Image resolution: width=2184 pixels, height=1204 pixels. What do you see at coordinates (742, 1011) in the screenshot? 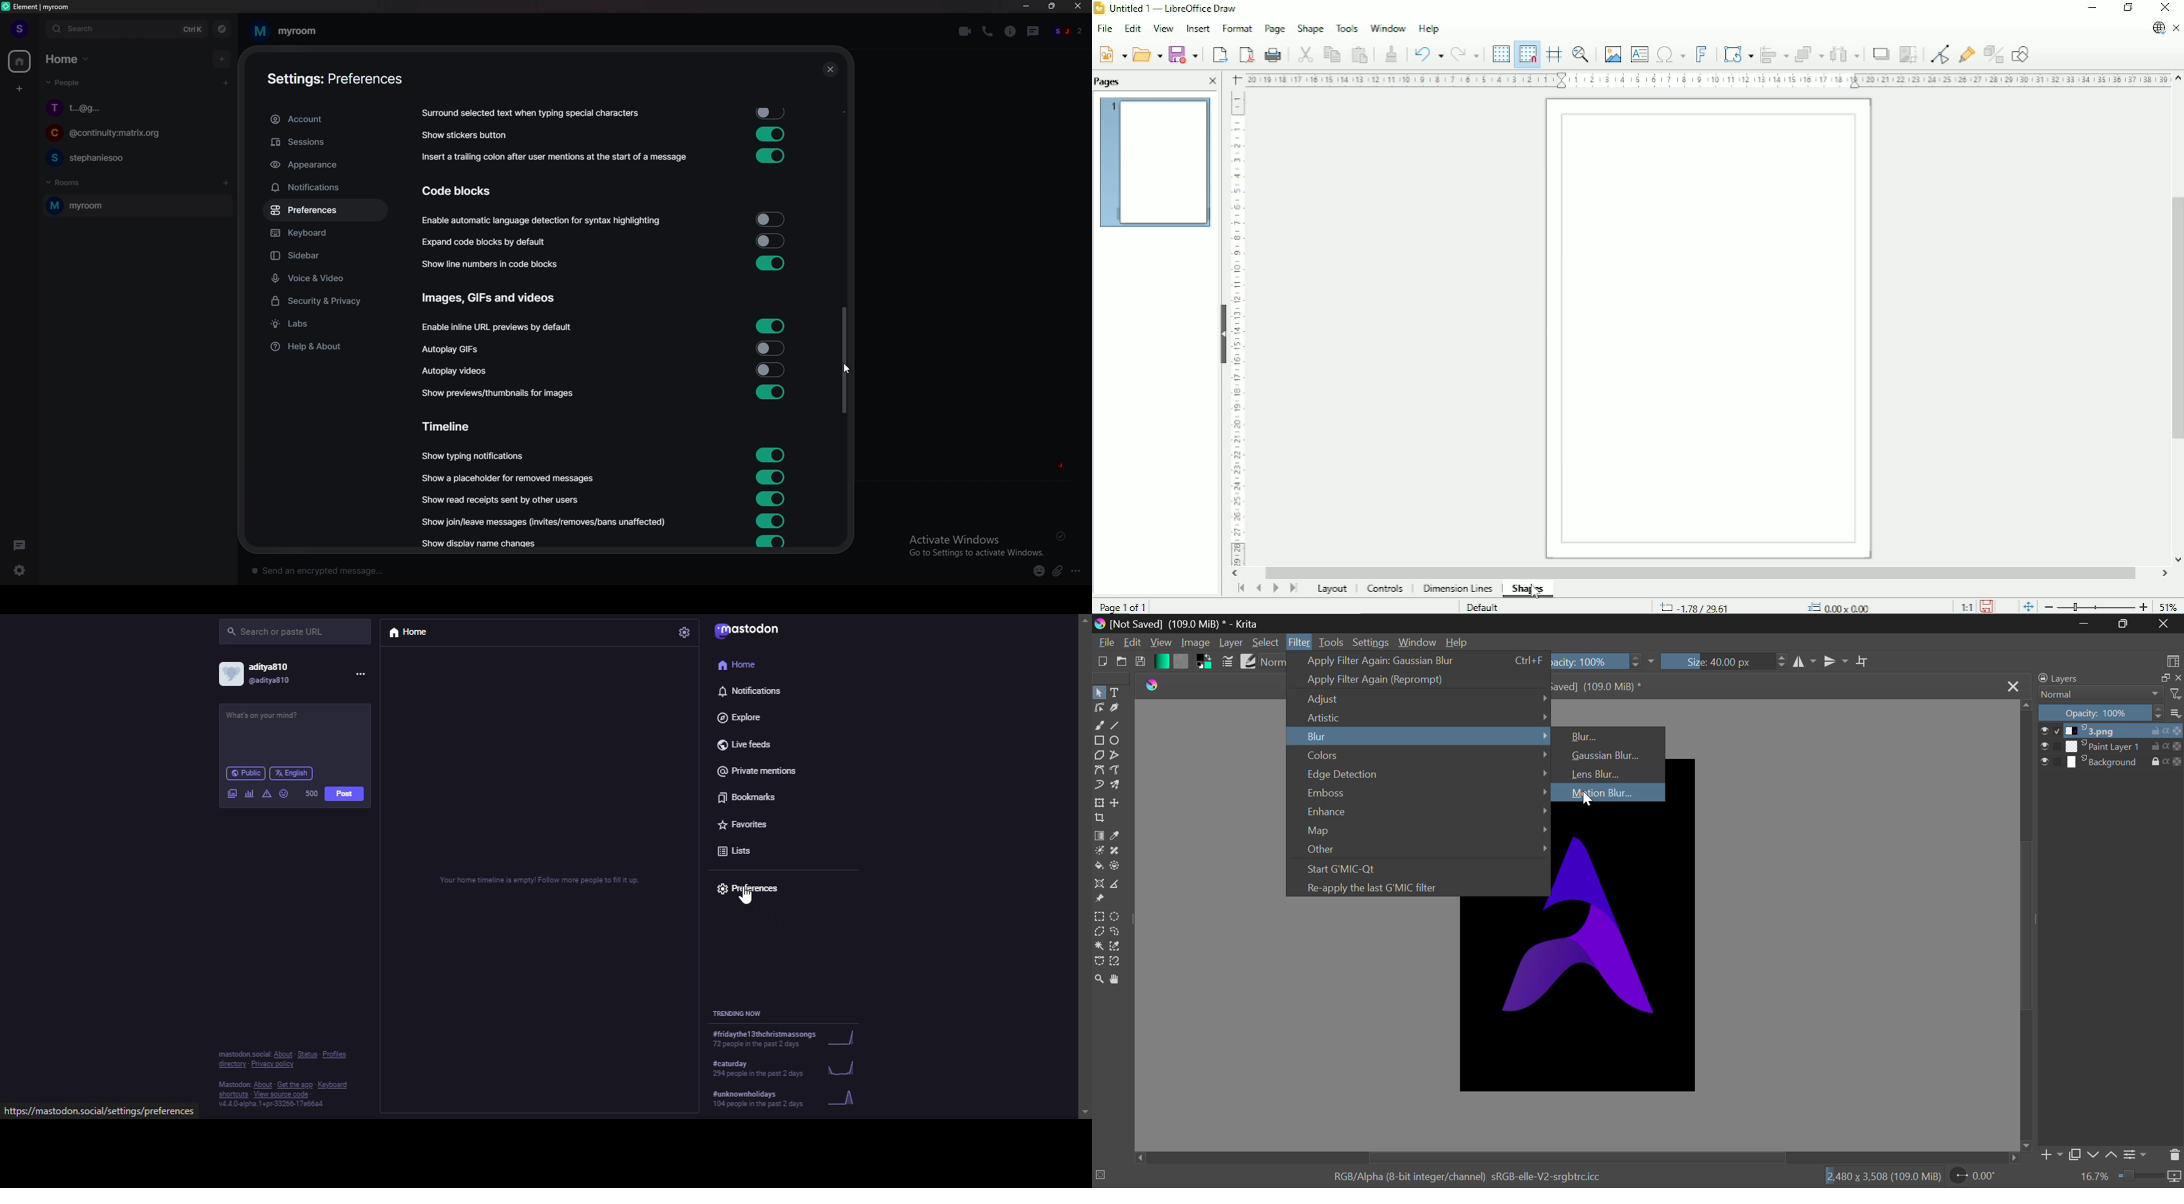
I see `trending` at bounding box center [742, 1011].